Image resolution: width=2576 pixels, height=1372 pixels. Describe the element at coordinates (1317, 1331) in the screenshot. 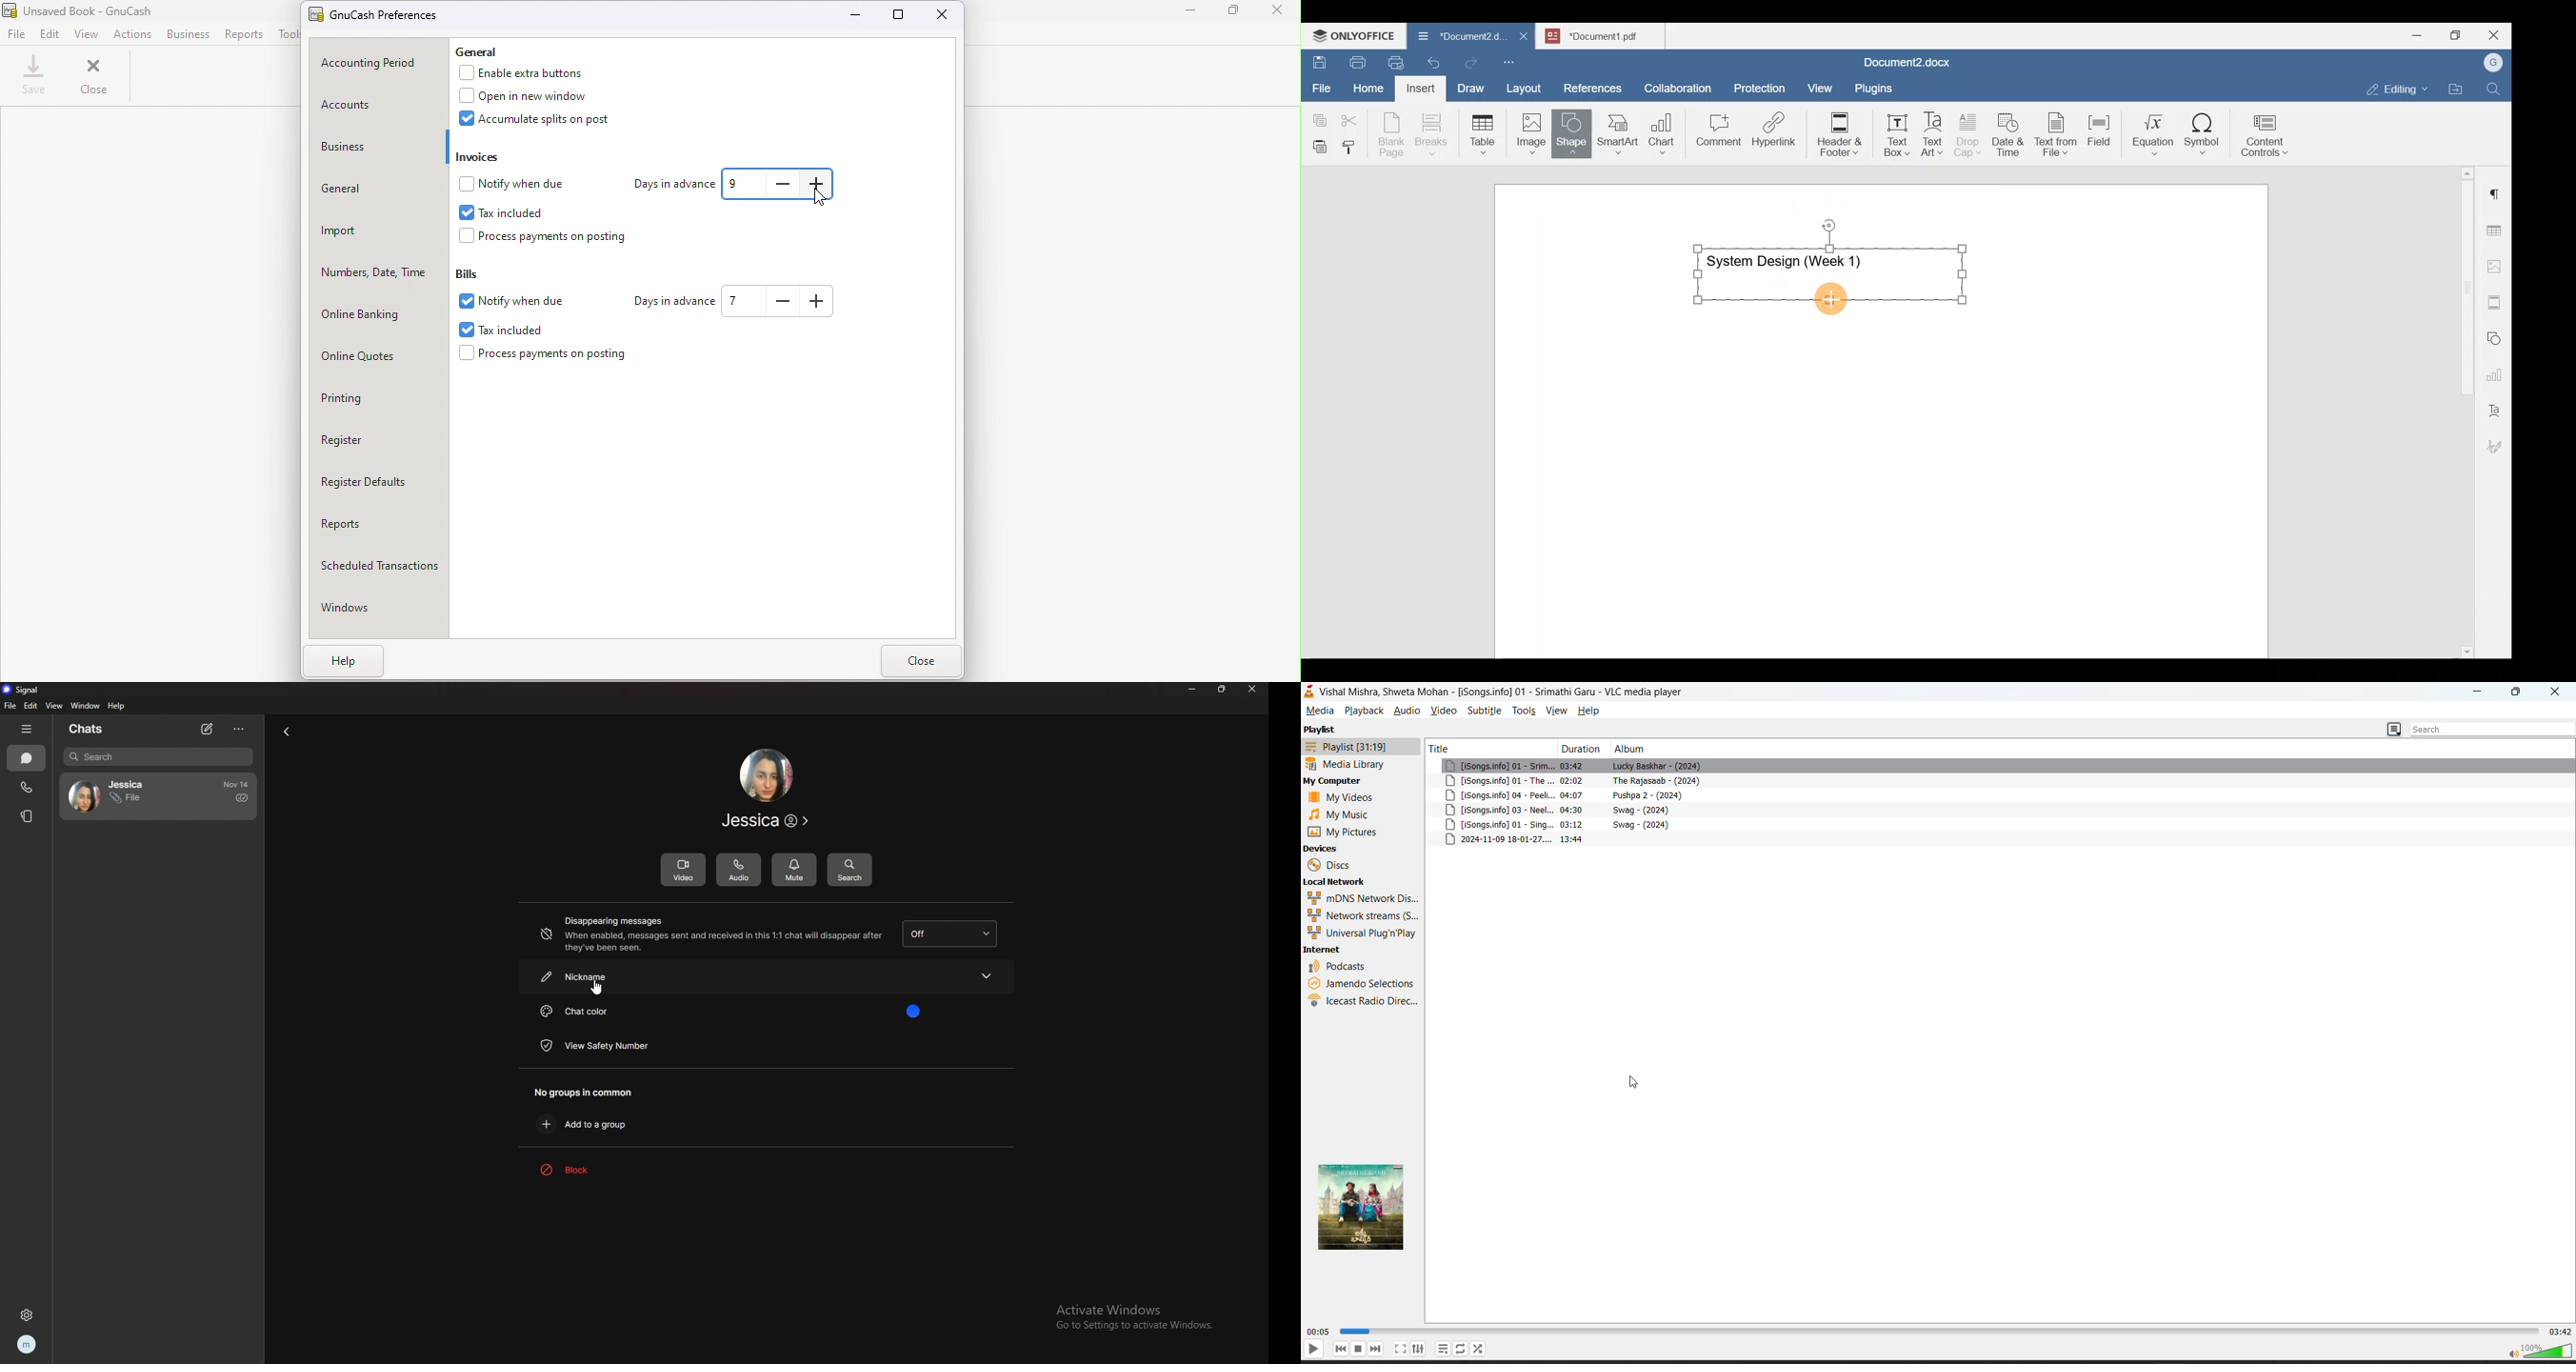

I see `current track time` at that location.